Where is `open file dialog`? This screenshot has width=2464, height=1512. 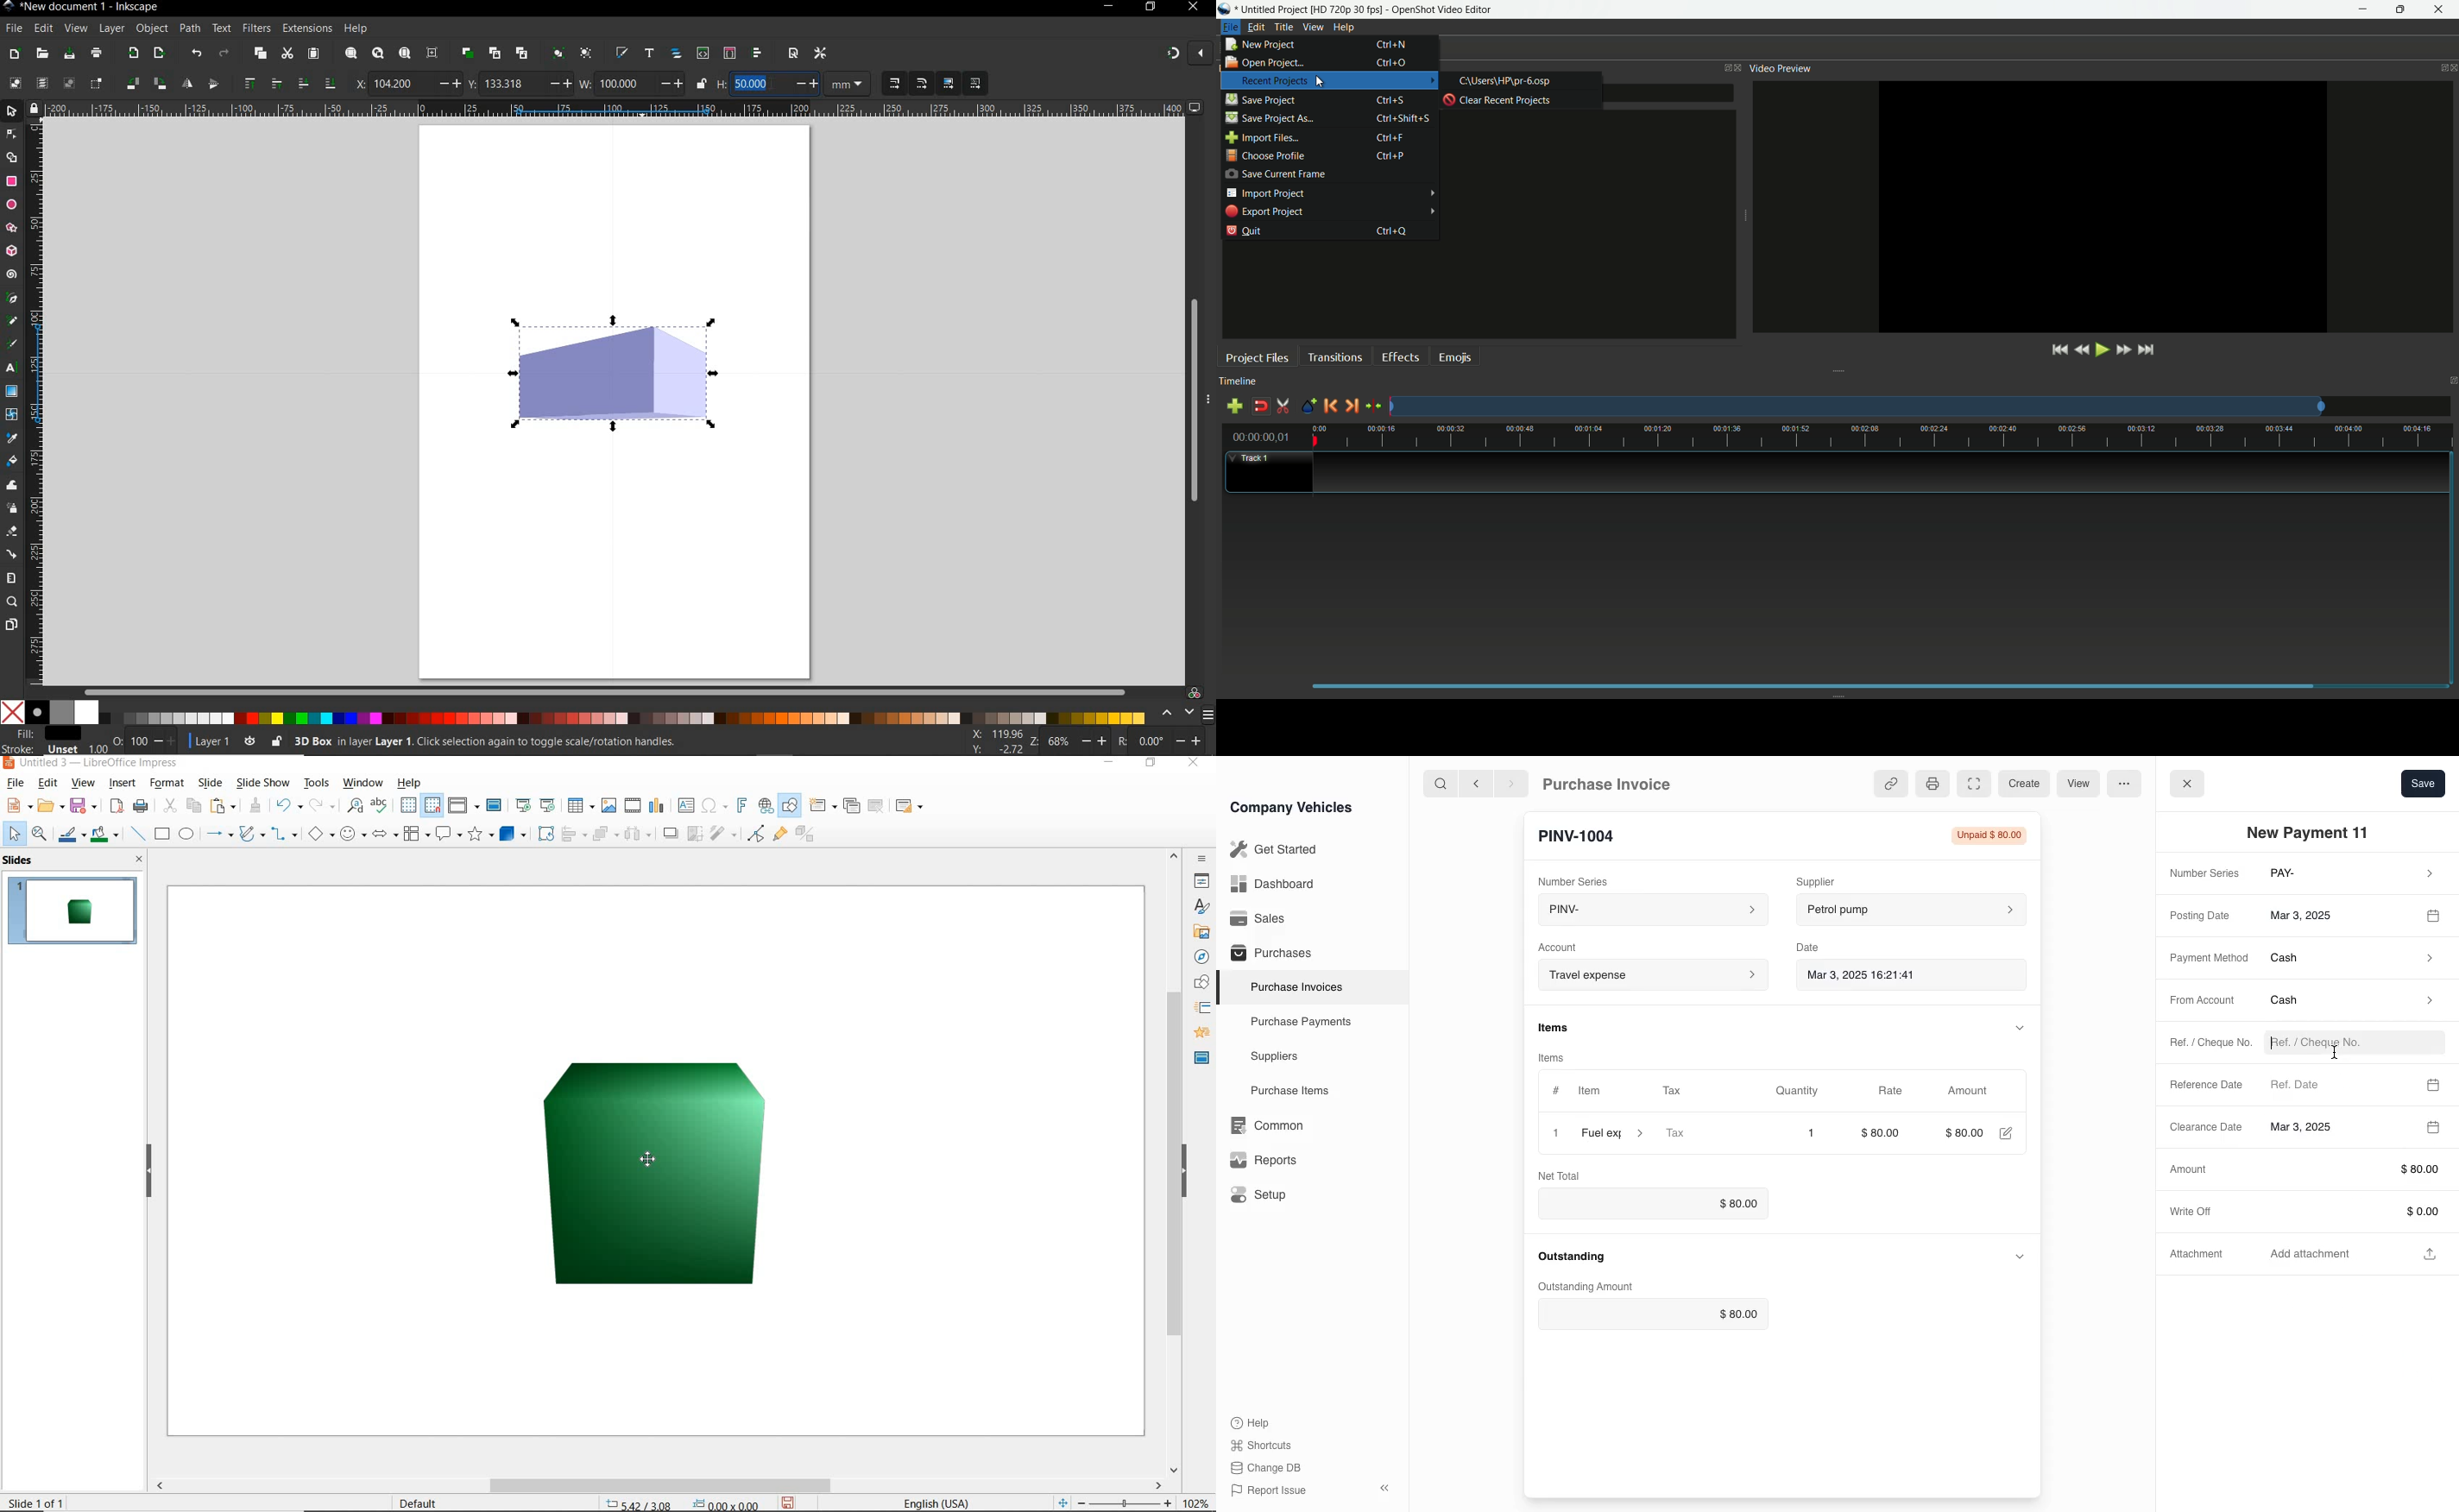 open file dialog is located at coordinates (41, 54).